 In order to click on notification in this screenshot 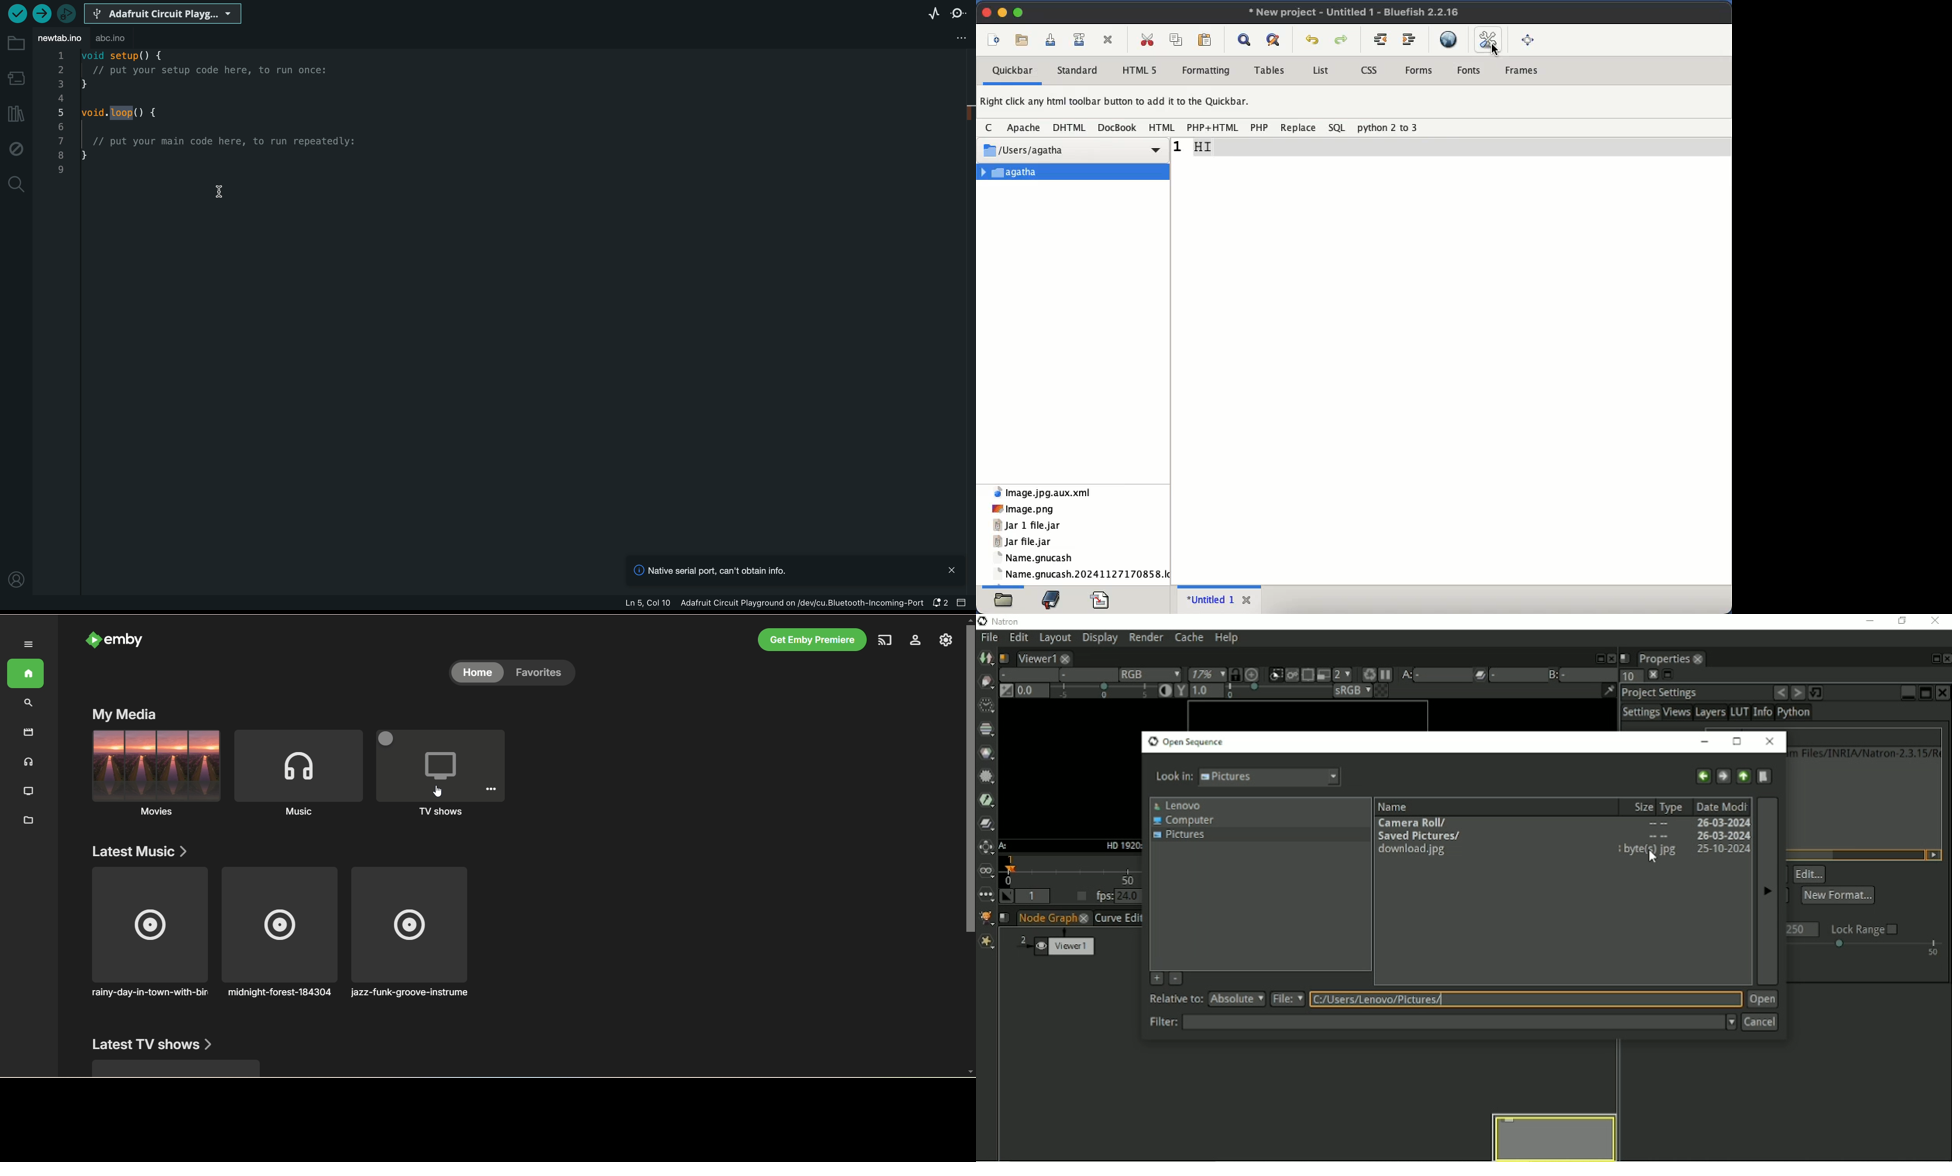, I will do `click(940, 602)`.